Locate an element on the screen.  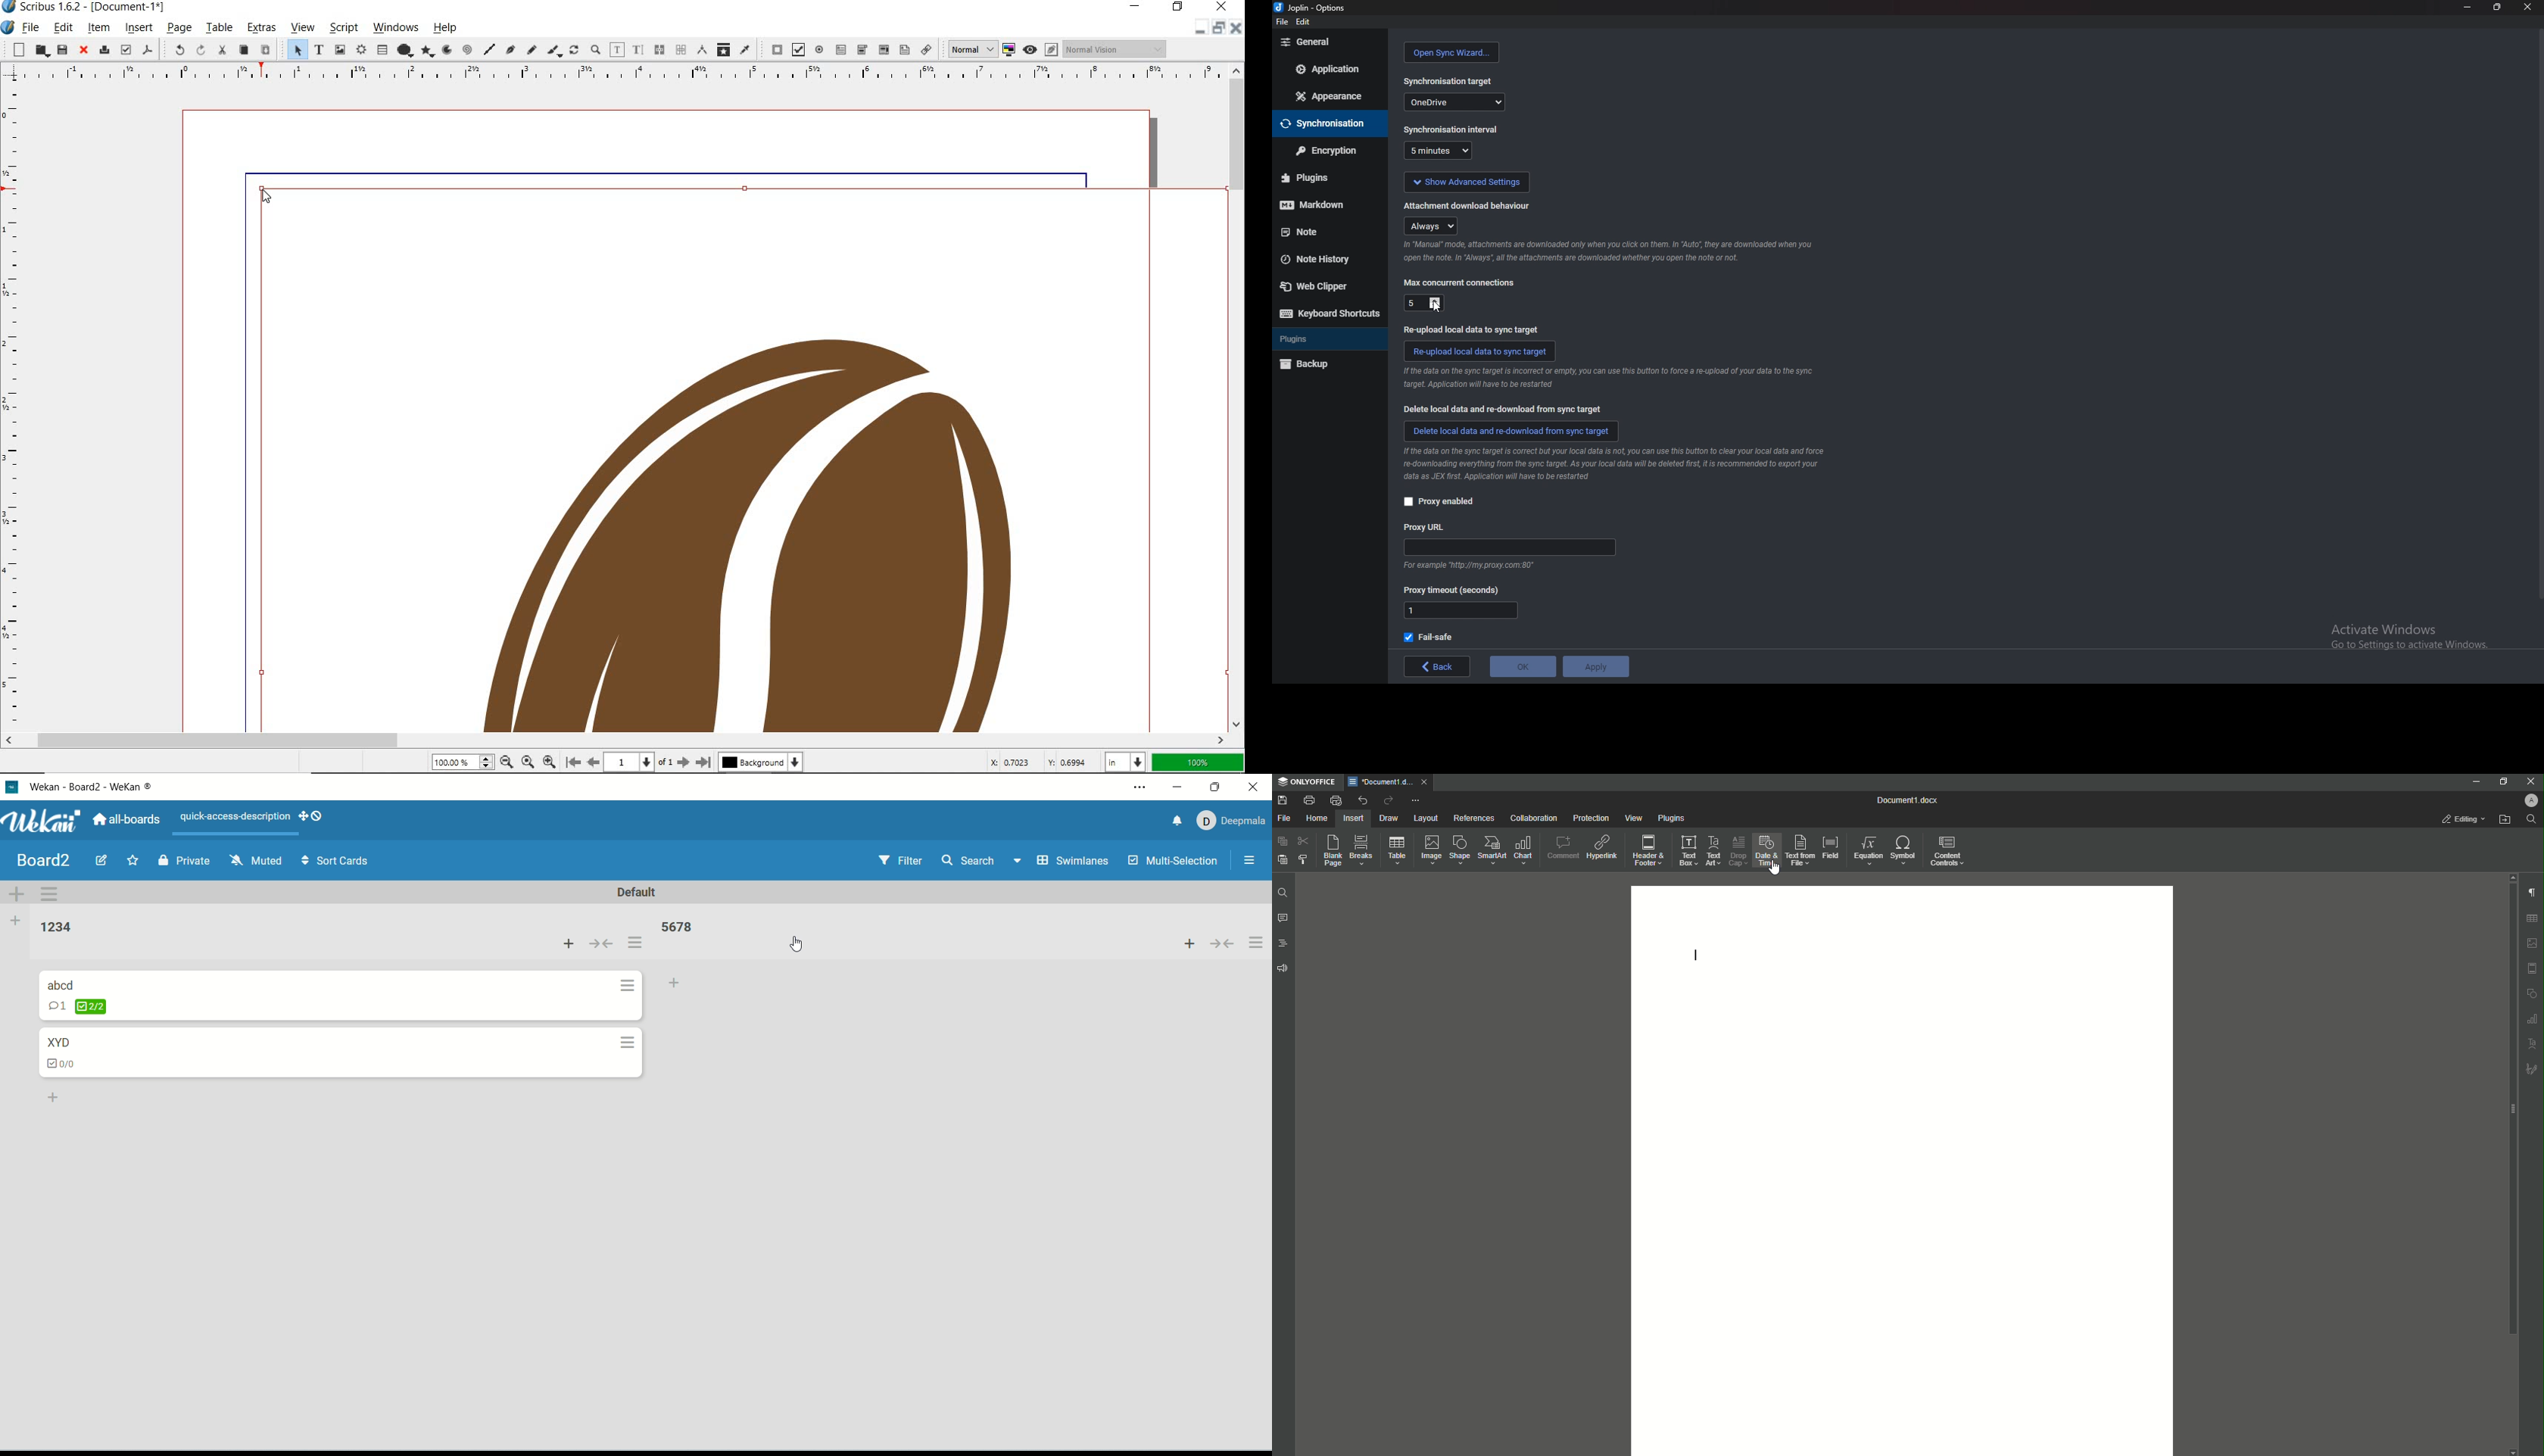
max concurrent connections is located at coordinates (1461, 283).